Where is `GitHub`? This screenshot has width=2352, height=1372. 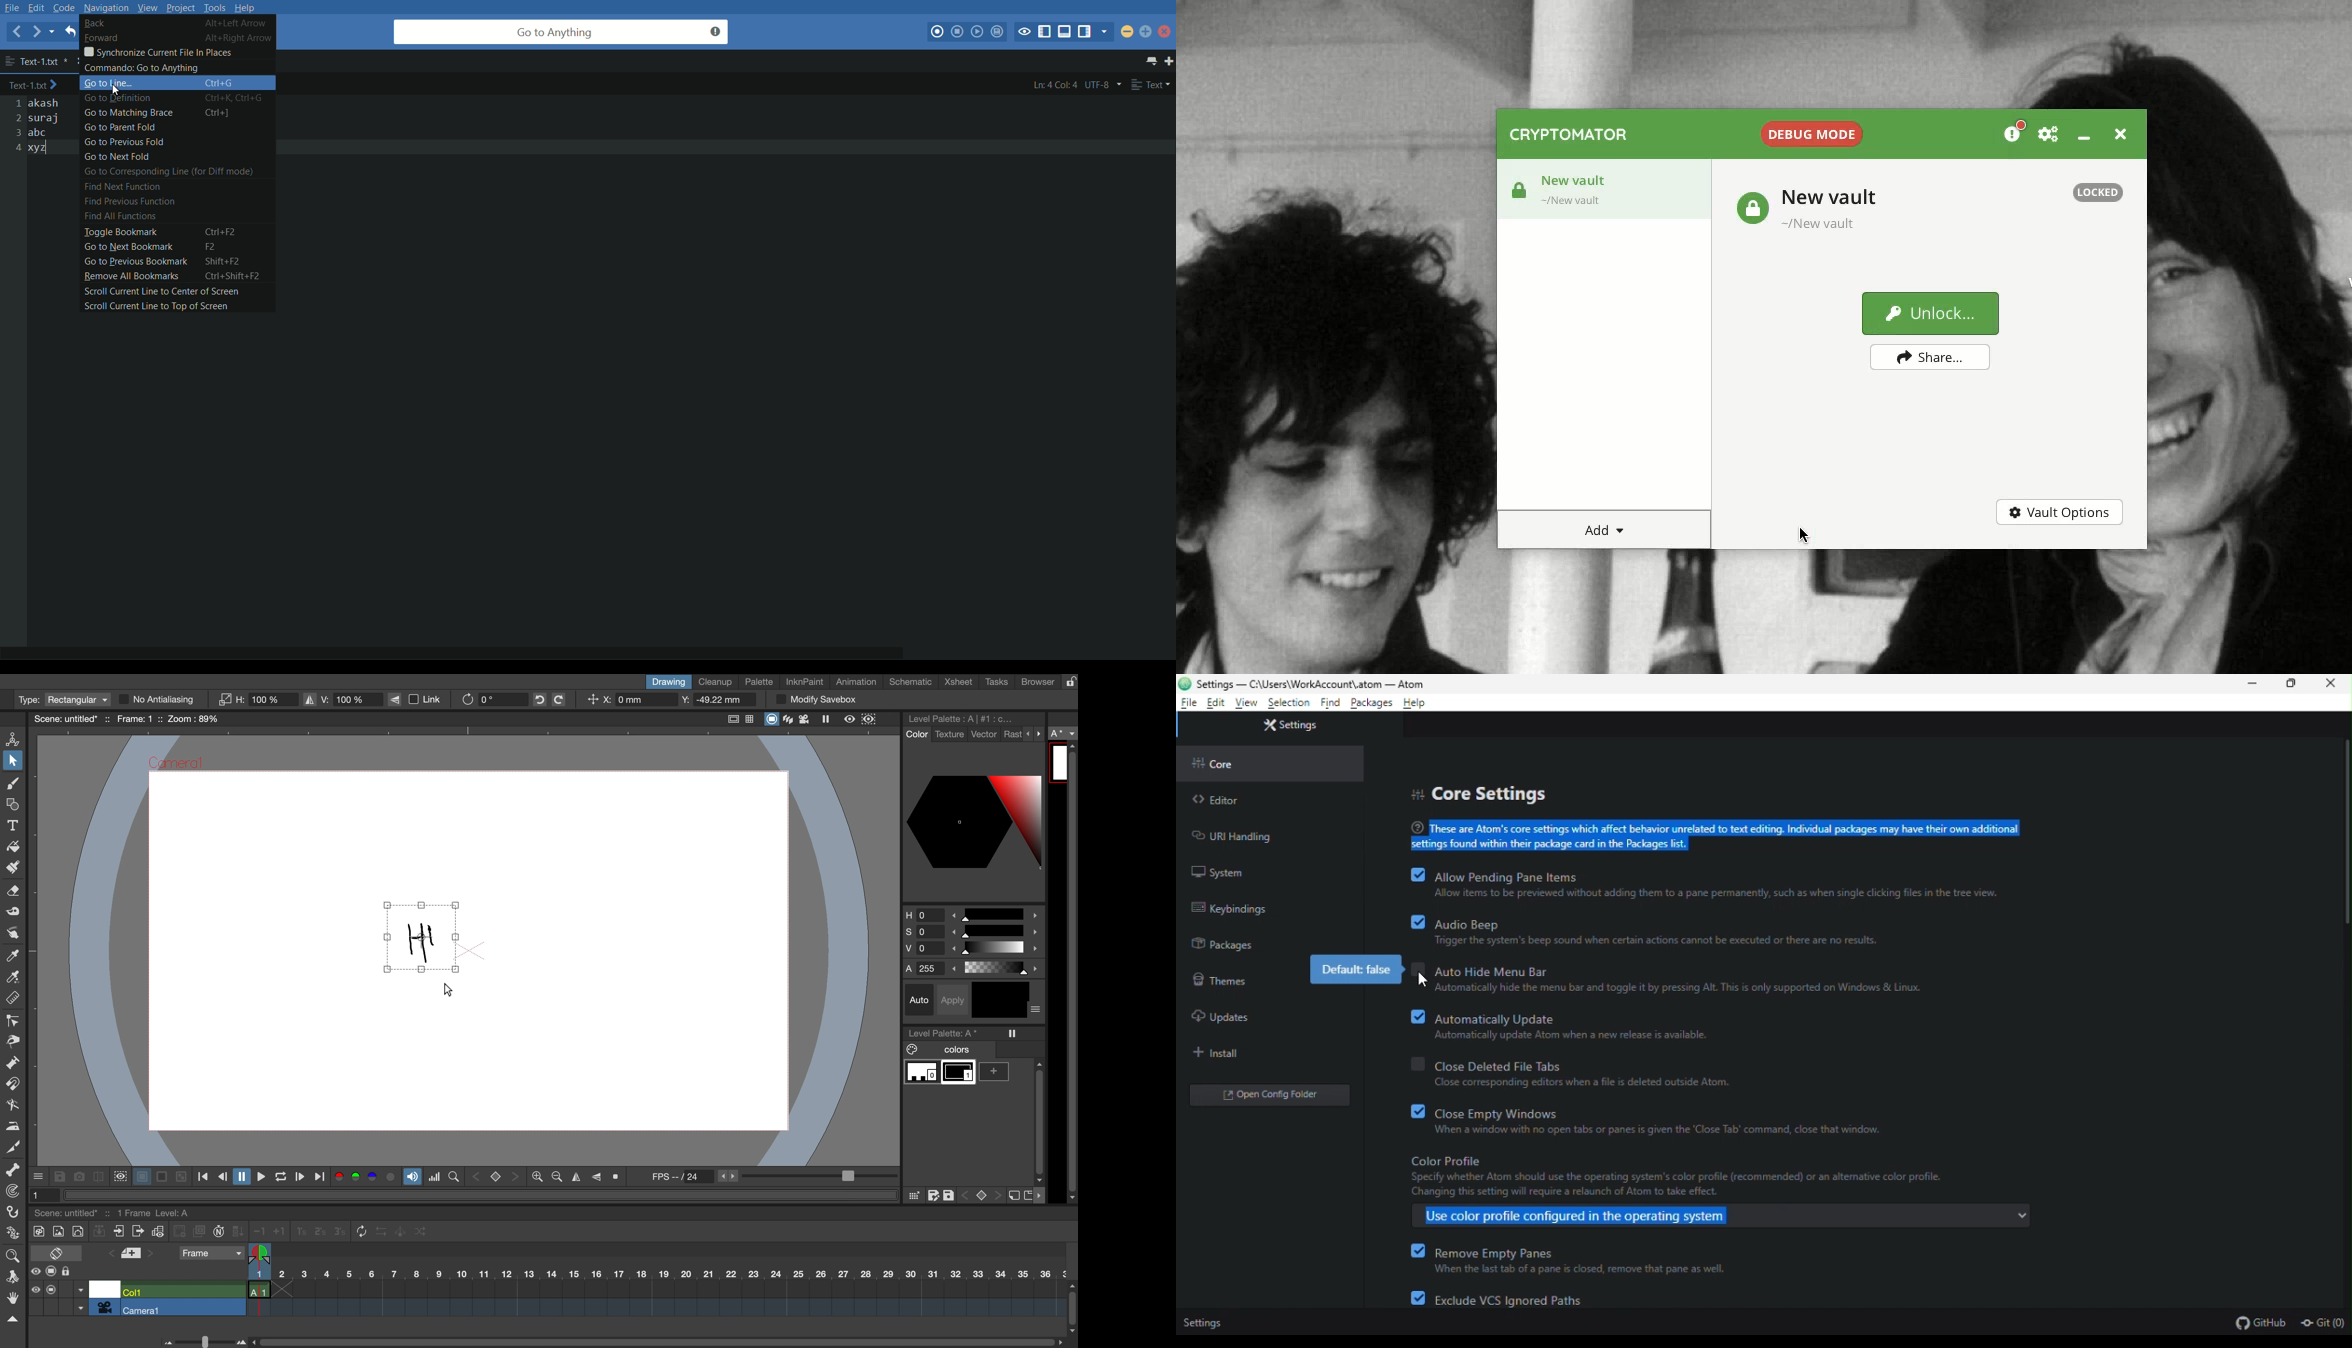 GitHub is located at coordinates (2263, 1321).